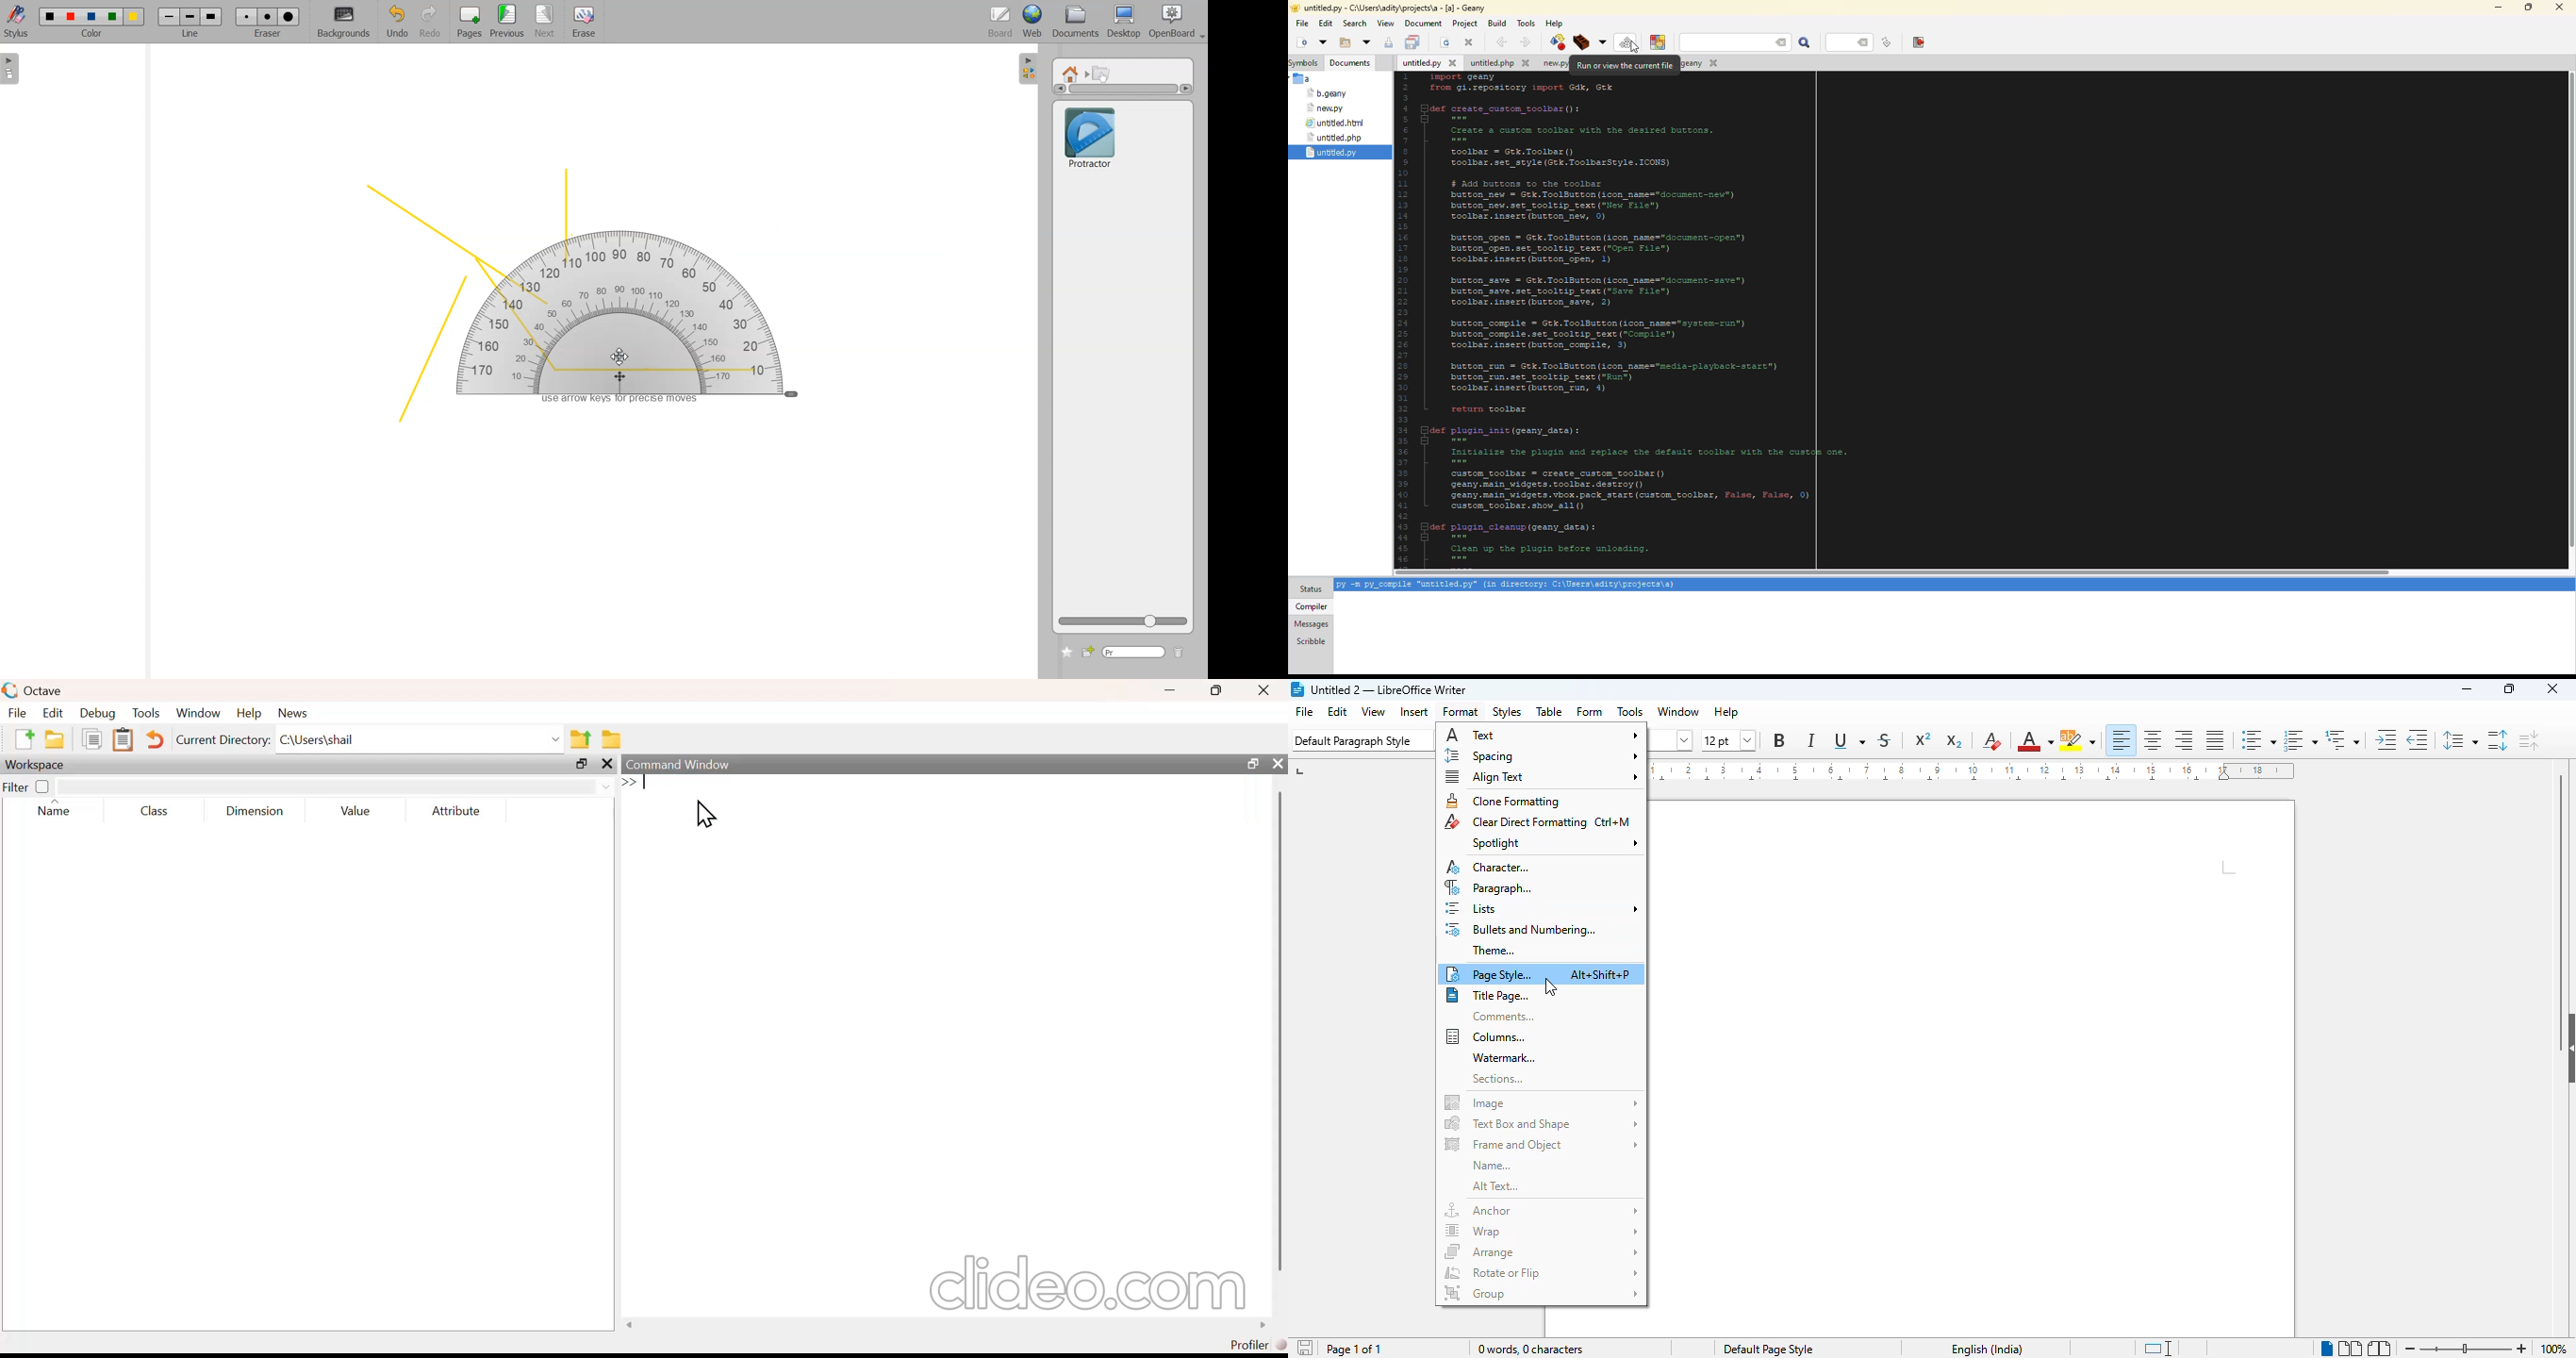 This screenshot has height=1372, width=2576. What do you see at coordinates (626, 783) in the screenshot?
I see `prompt cursor` at bounding box center [626, 783].